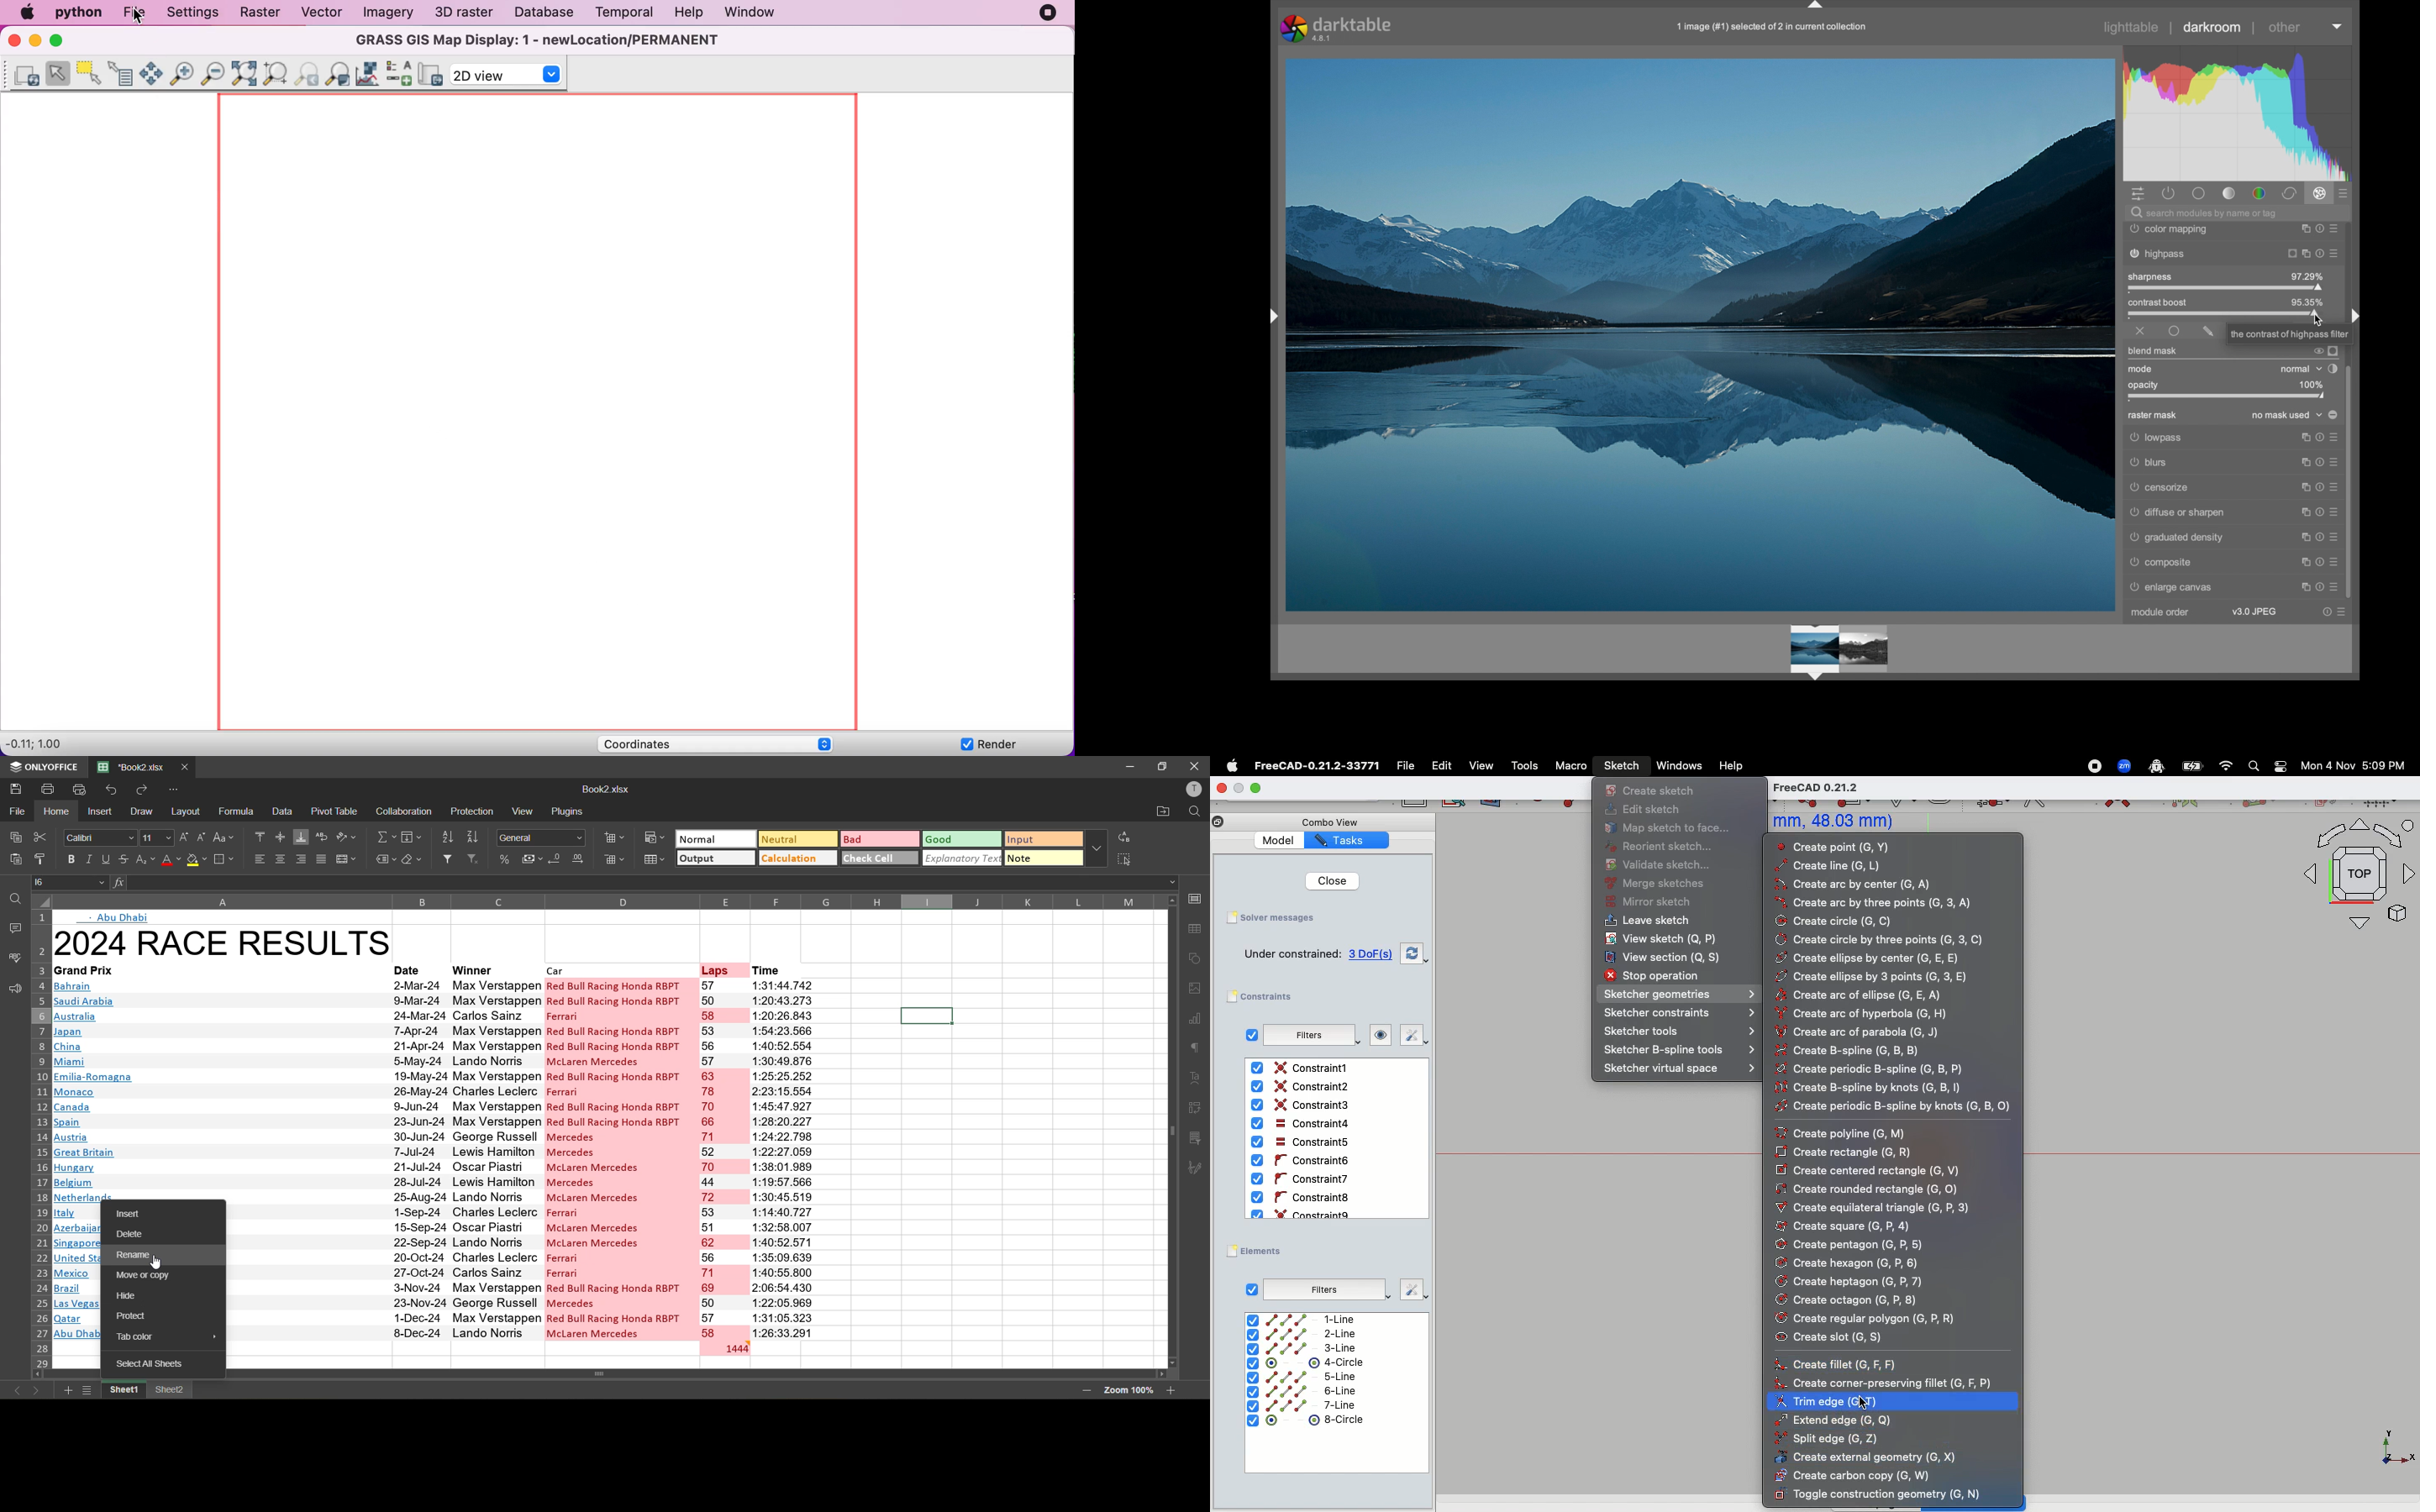  What do you see at coordinates (1315, 1420) in the screenshot?
I see `8-circle` at bounding box center [1315, 1420].